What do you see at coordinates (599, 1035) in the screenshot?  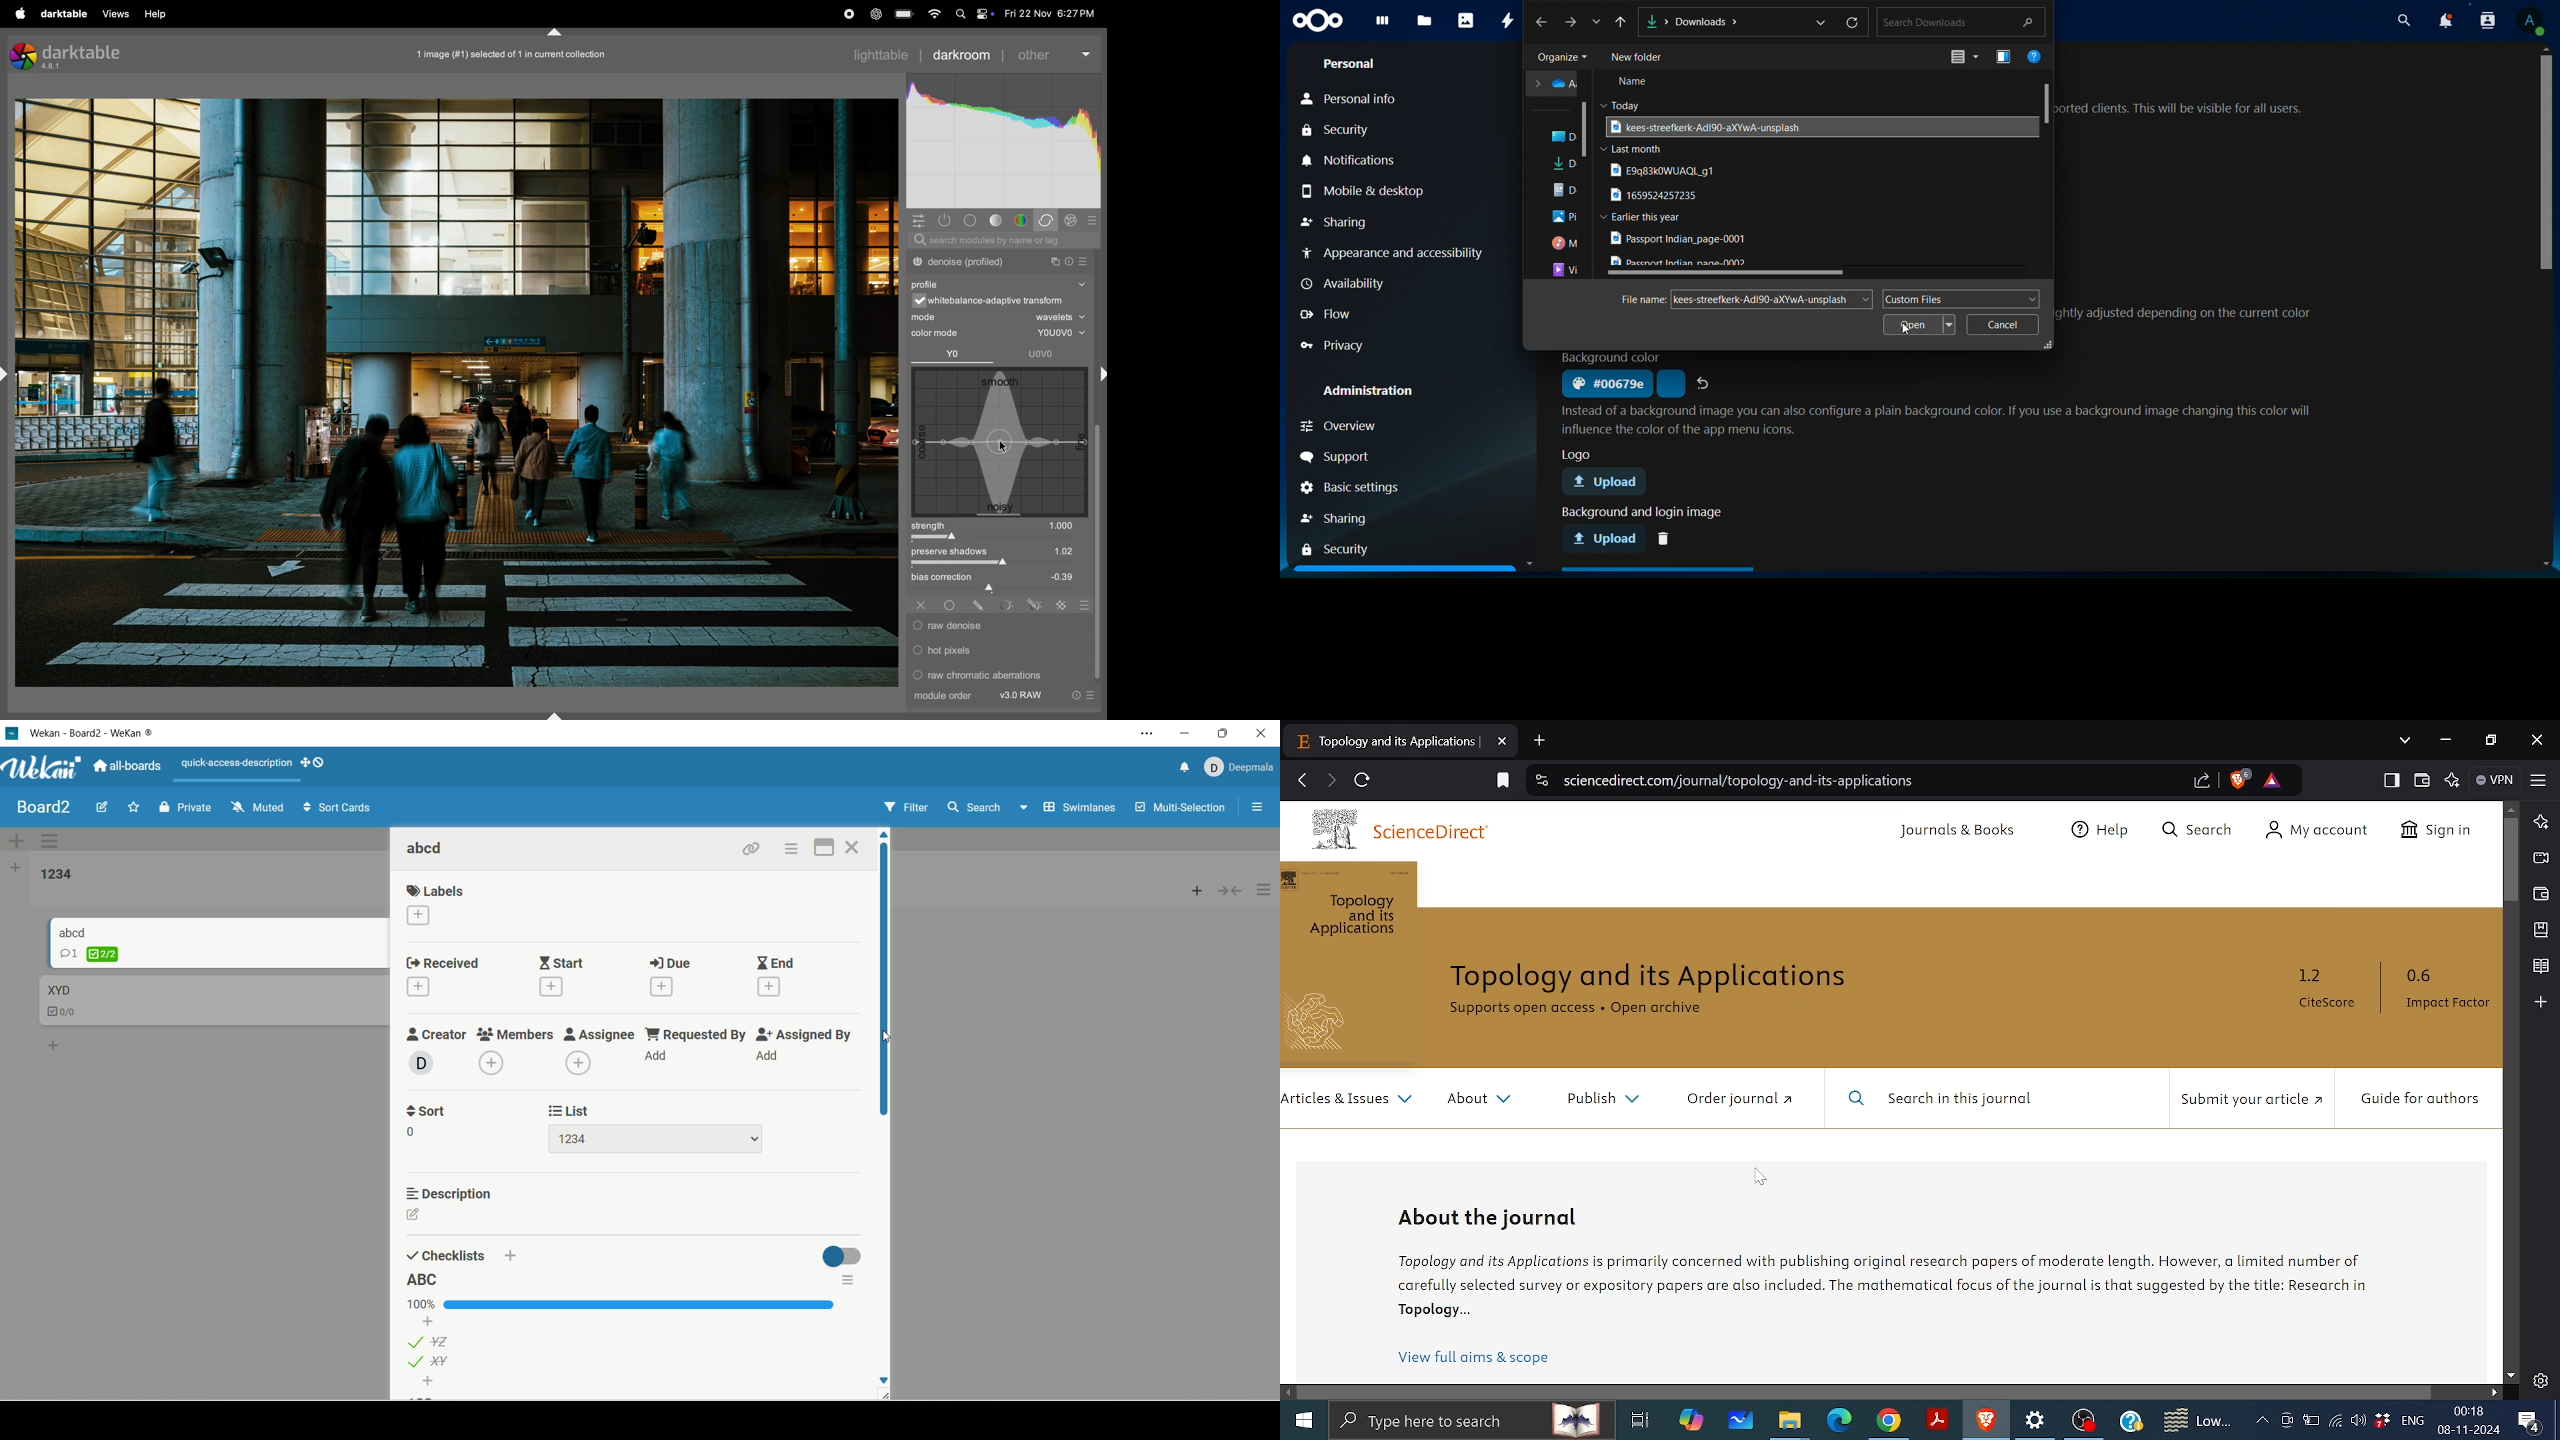 I see `assignee` at bounding box center [599, 1035].